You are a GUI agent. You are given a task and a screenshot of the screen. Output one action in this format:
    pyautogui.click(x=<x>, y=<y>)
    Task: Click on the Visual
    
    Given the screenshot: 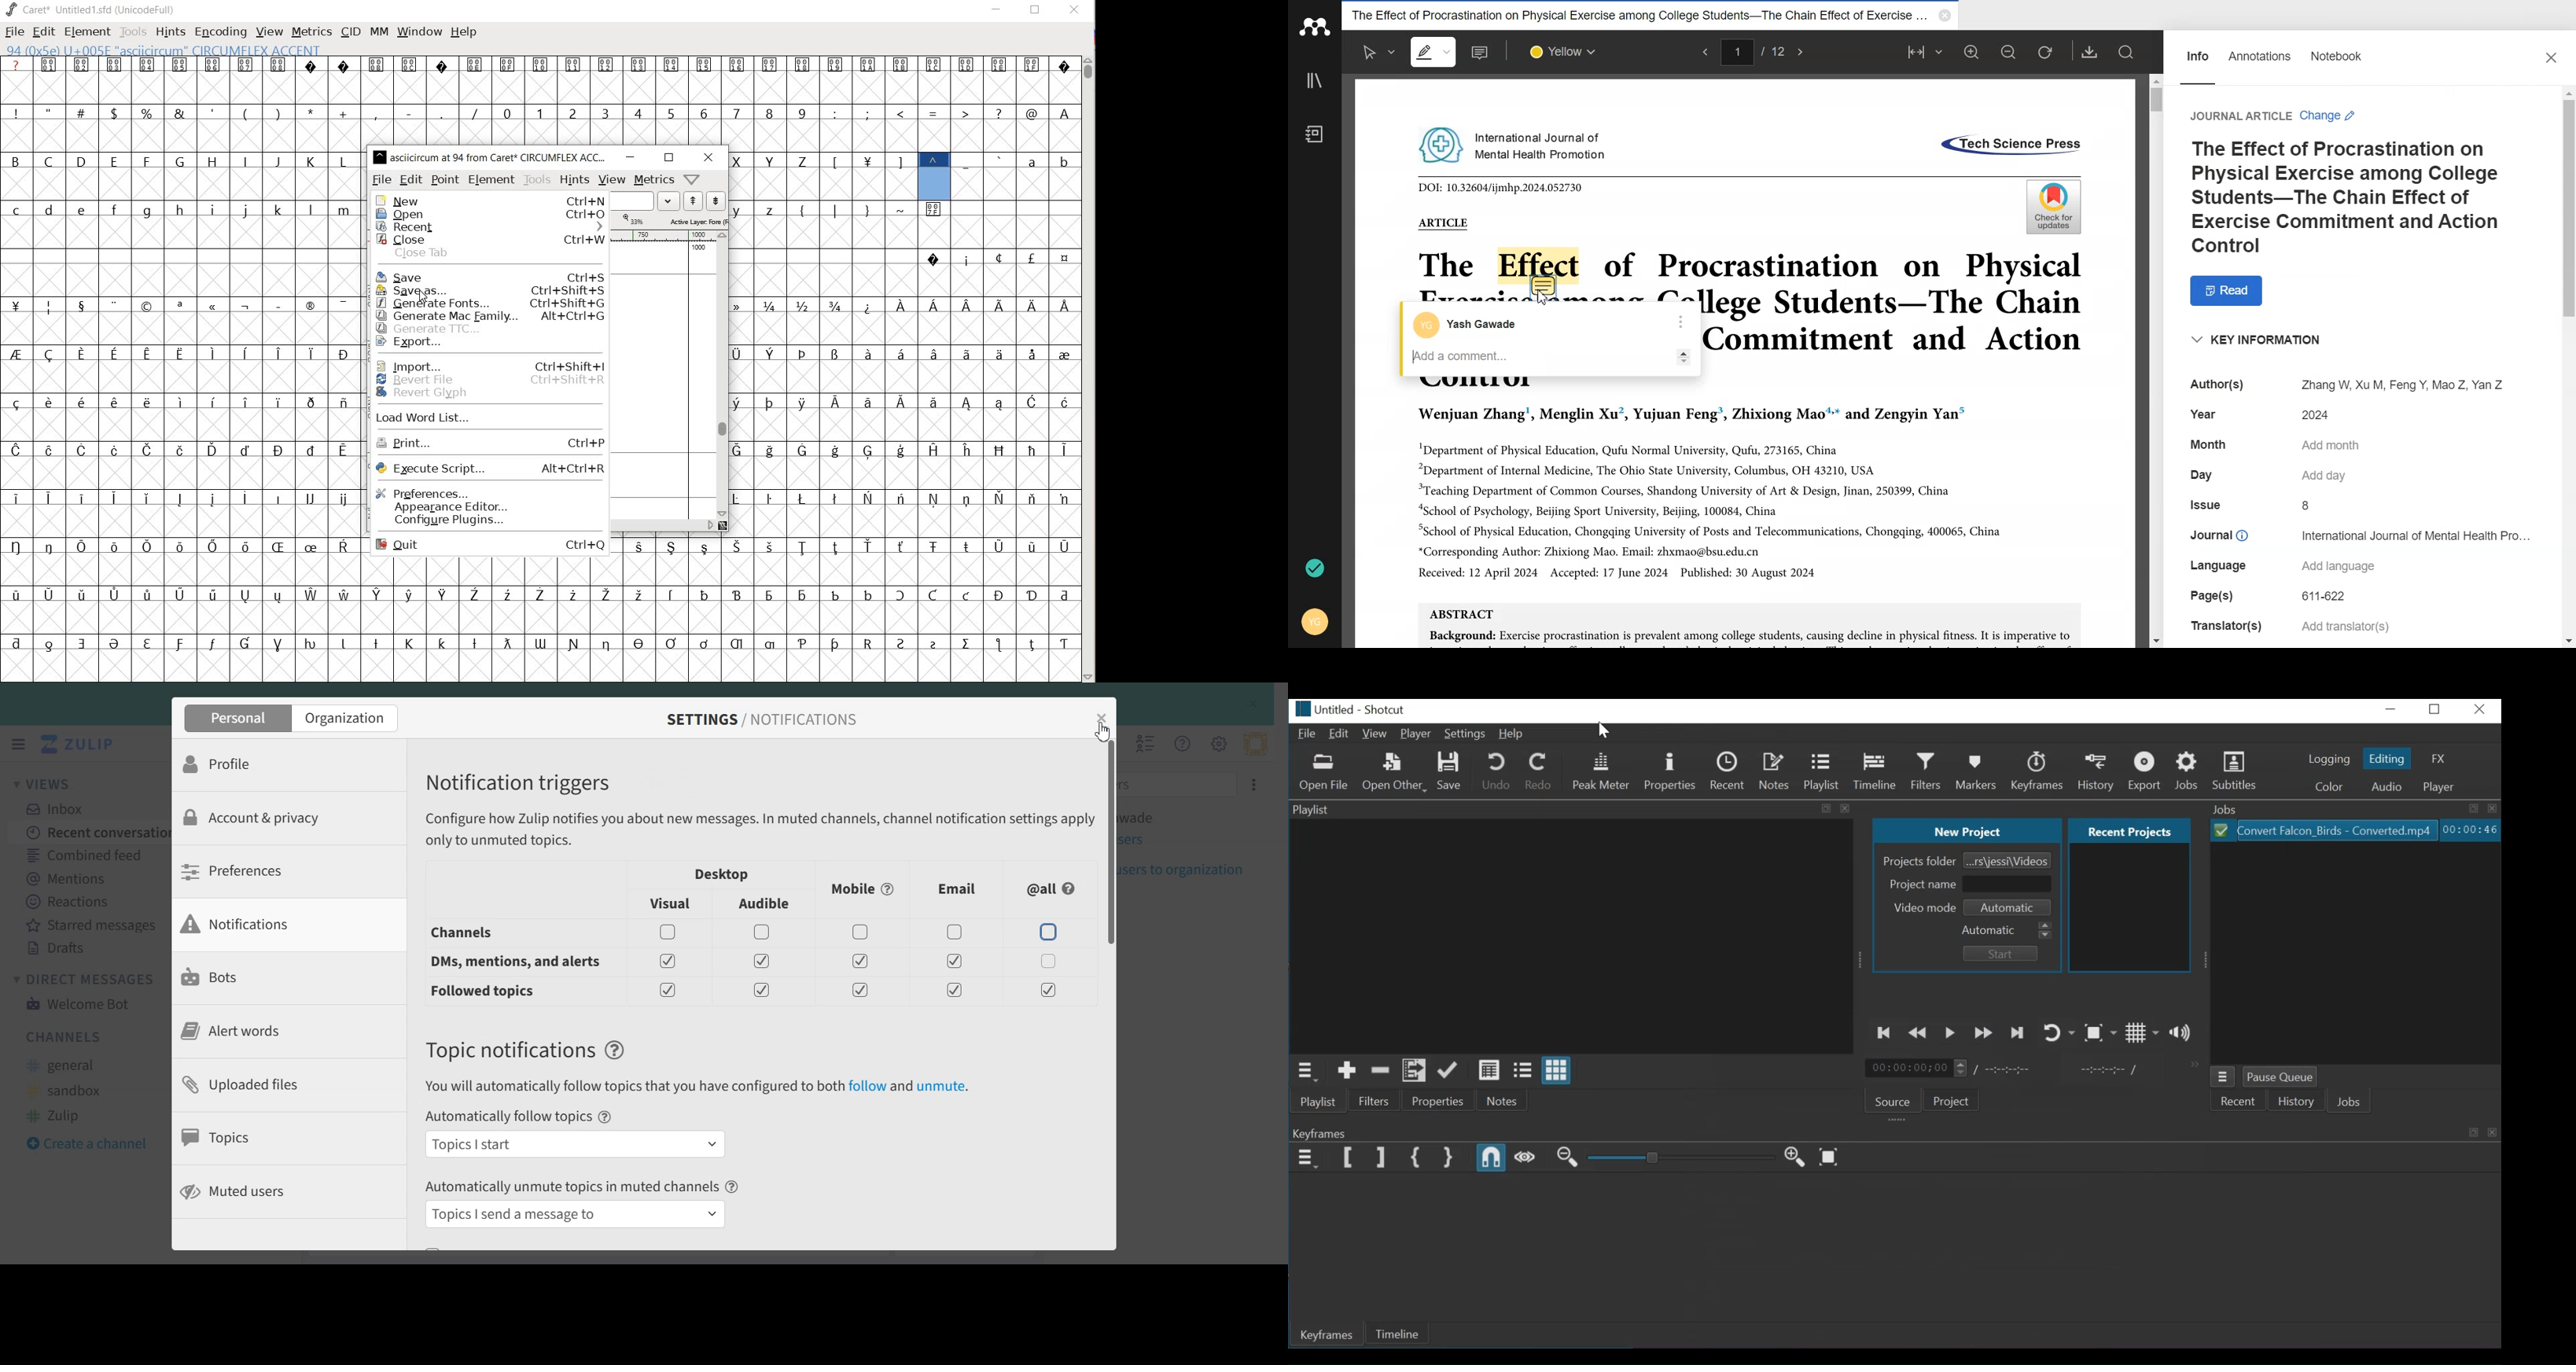 What is the action you would take?
    pyautogui.click(x=671, y=904)
    